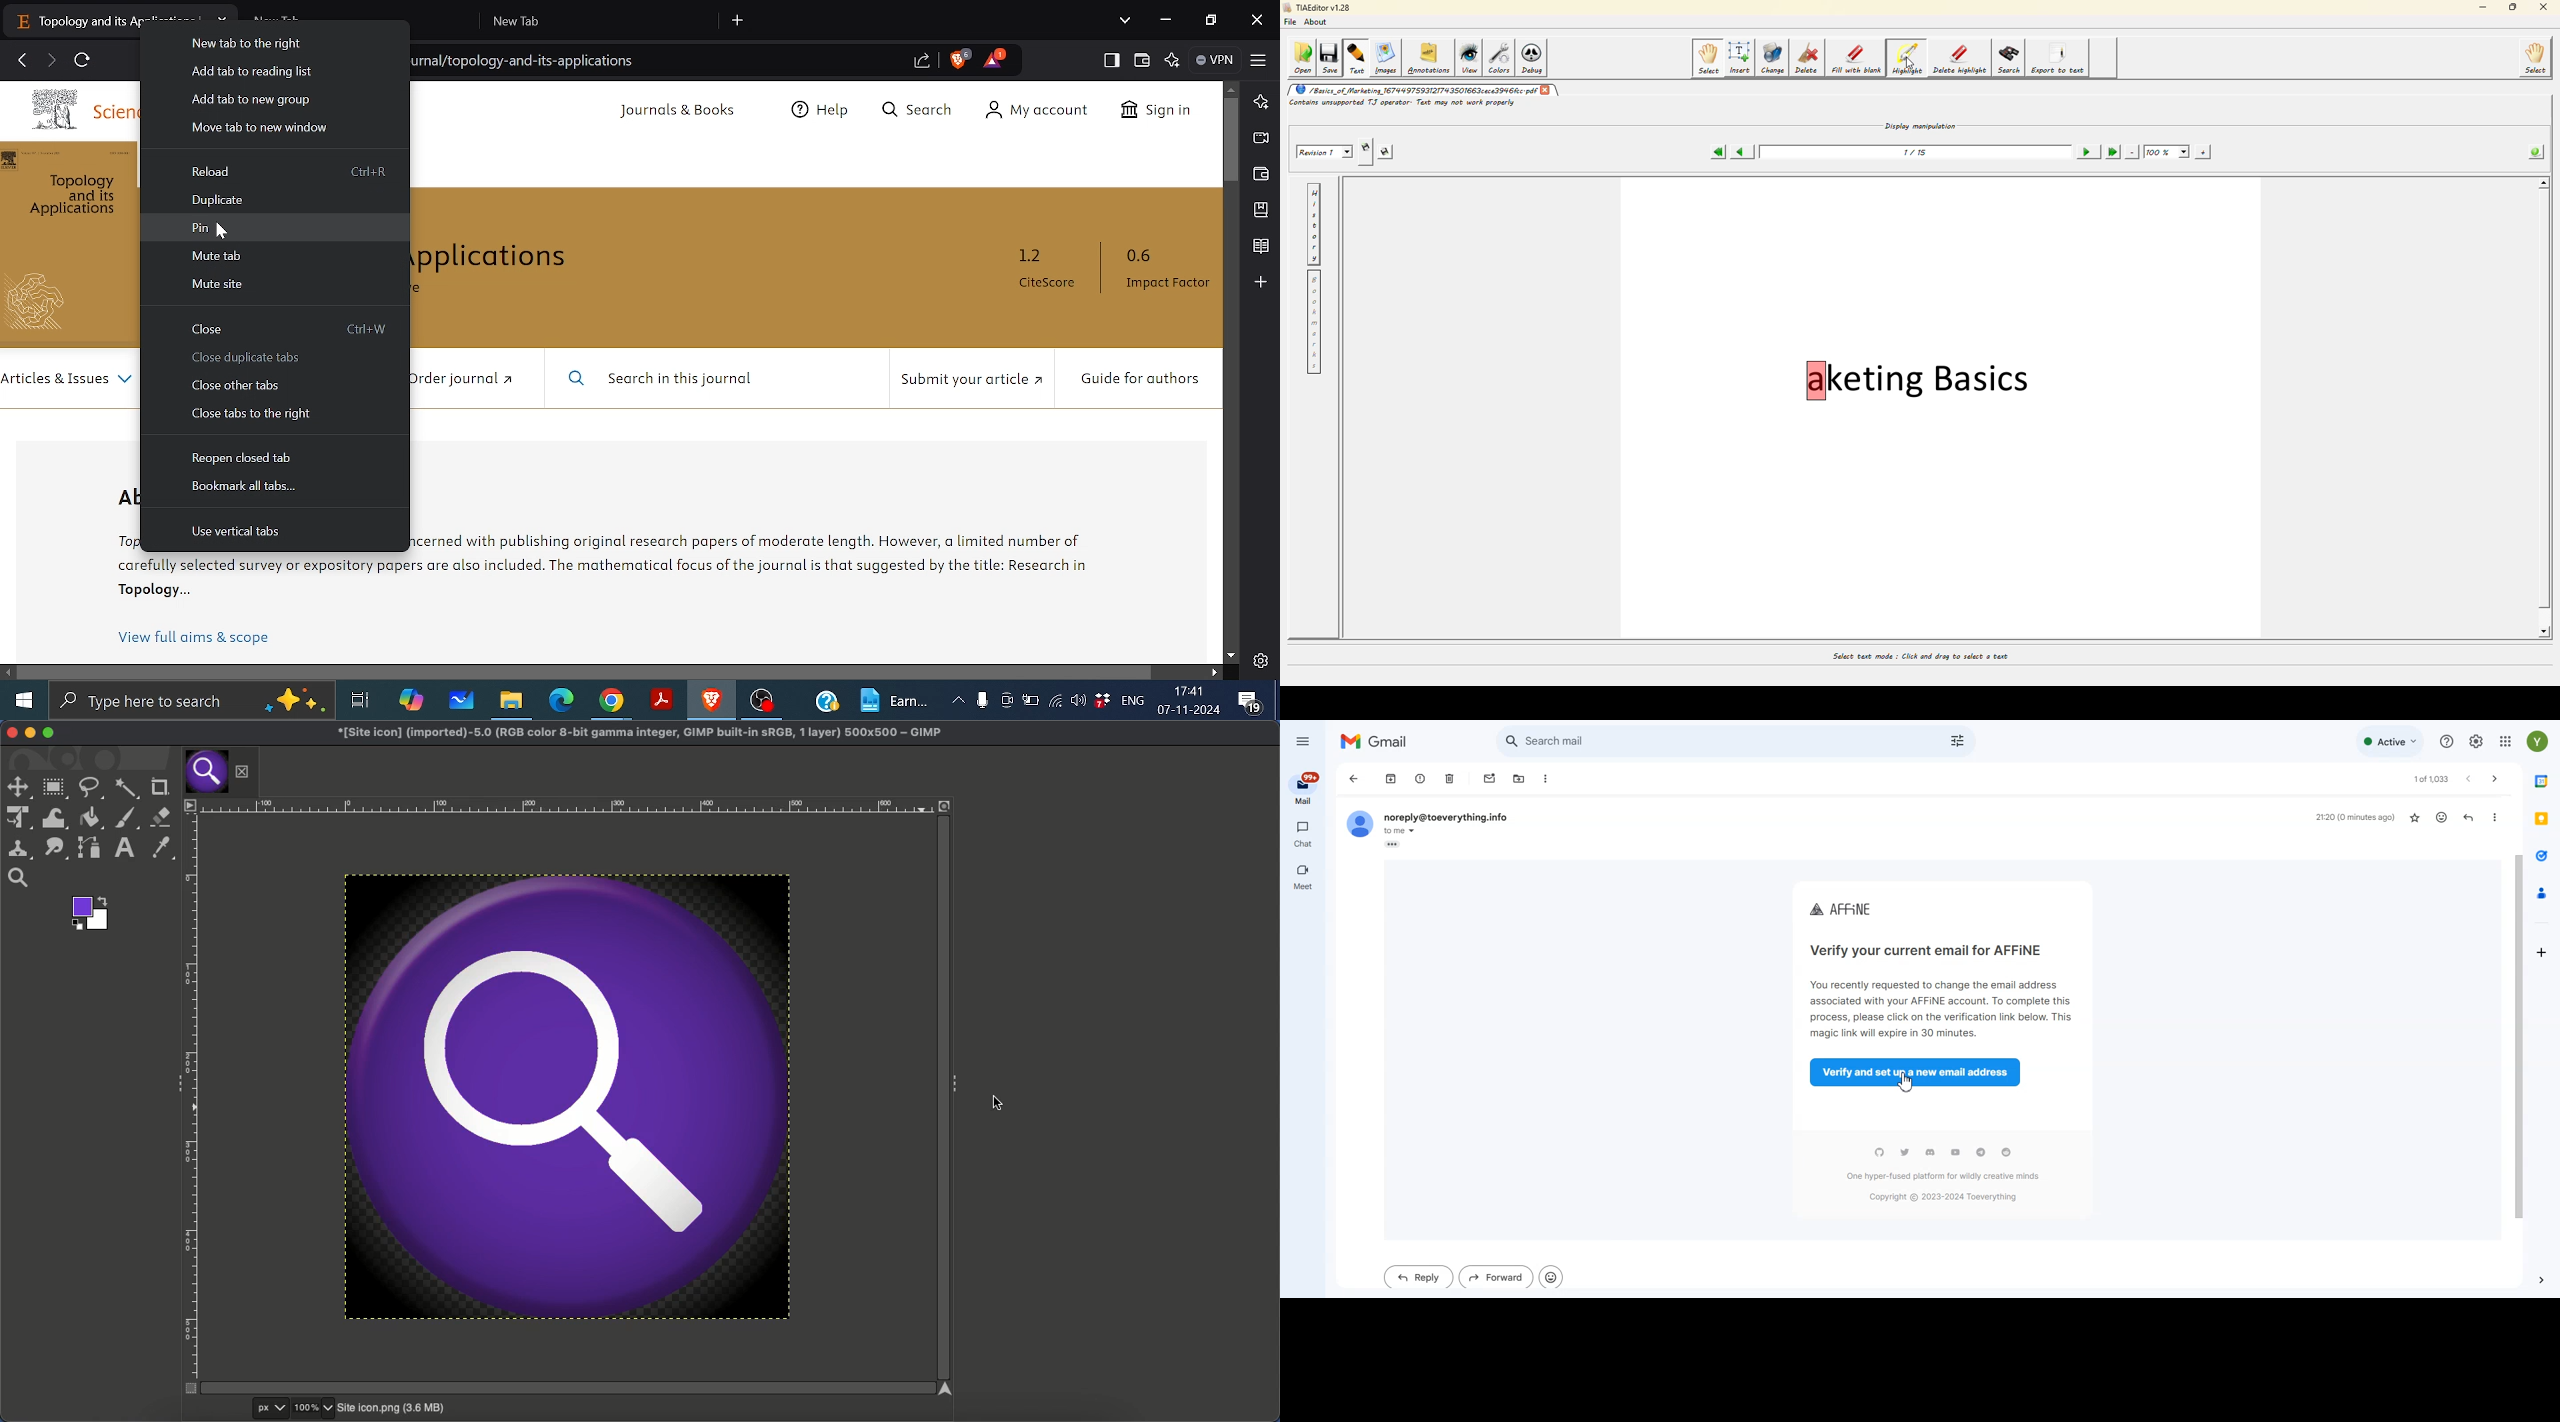  Describe the element at coordinates (569, 1098) in the screenshot. I see `Vignette added to image` at that location.